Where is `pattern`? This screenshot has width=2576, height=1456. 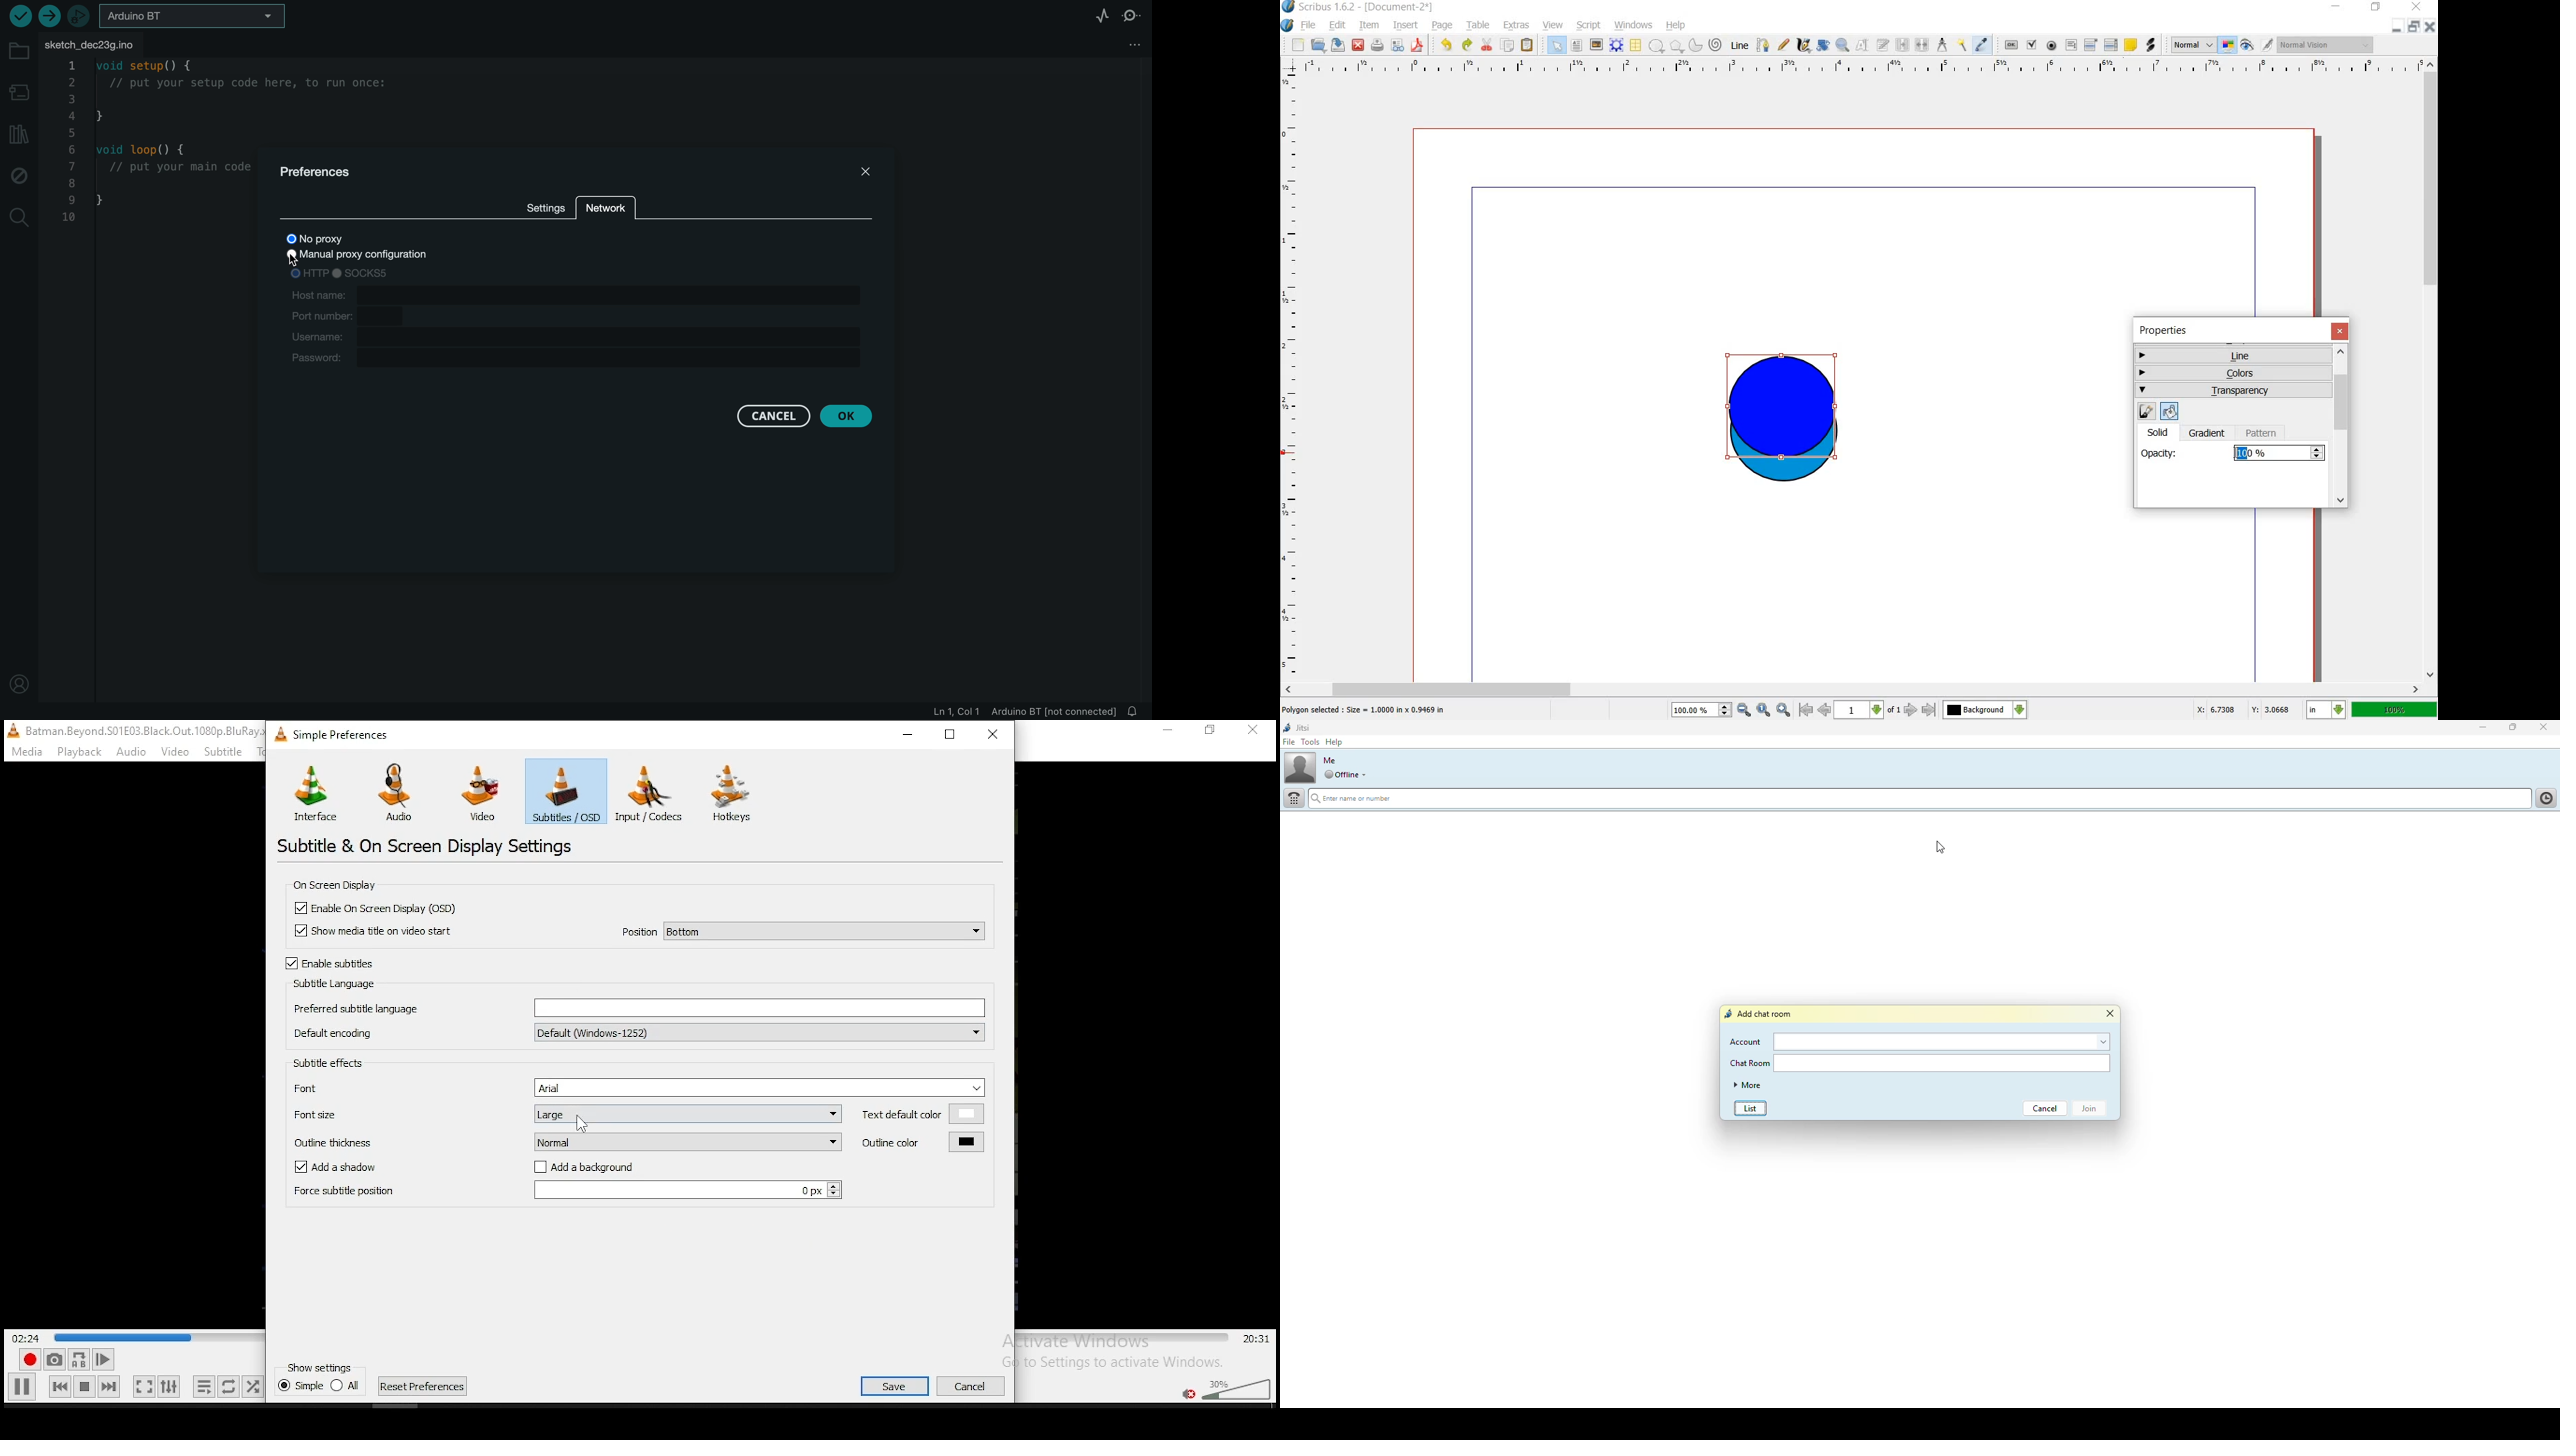
pattern is located at coordinates (2264, 433).